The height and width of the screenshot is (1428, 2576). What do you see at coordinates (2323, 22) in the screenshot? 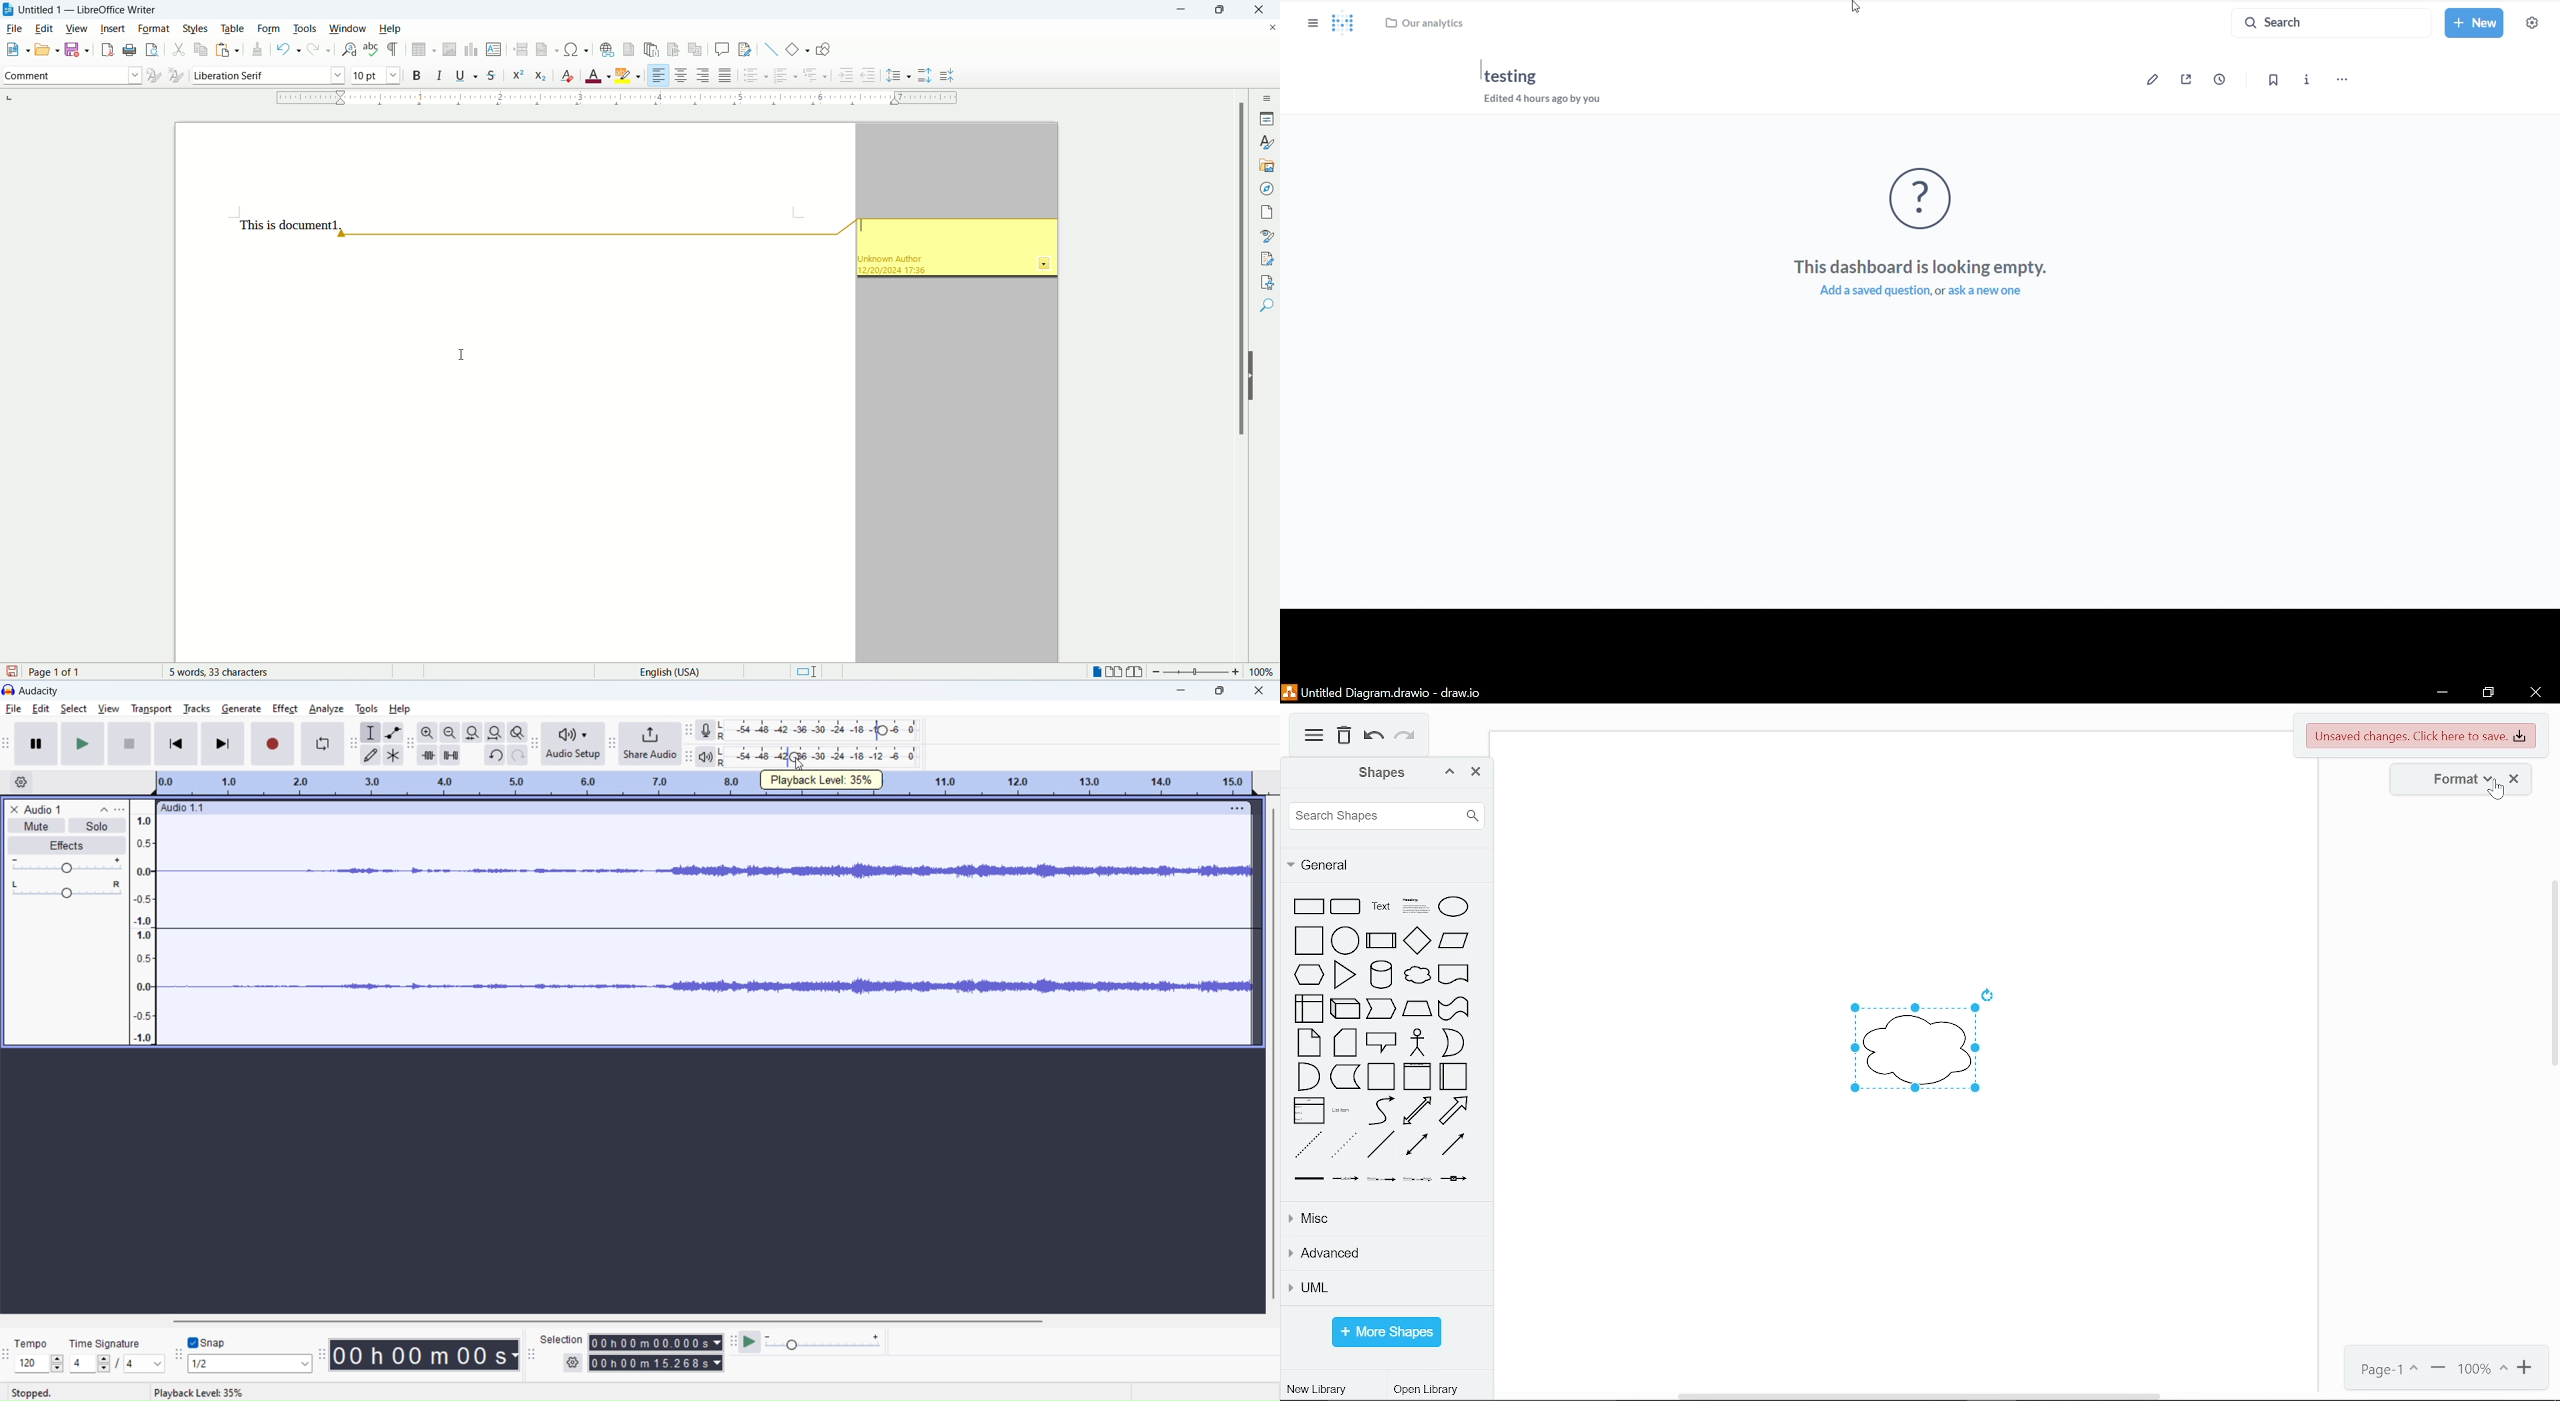
I see `search` at bounding box center [2323, 22].